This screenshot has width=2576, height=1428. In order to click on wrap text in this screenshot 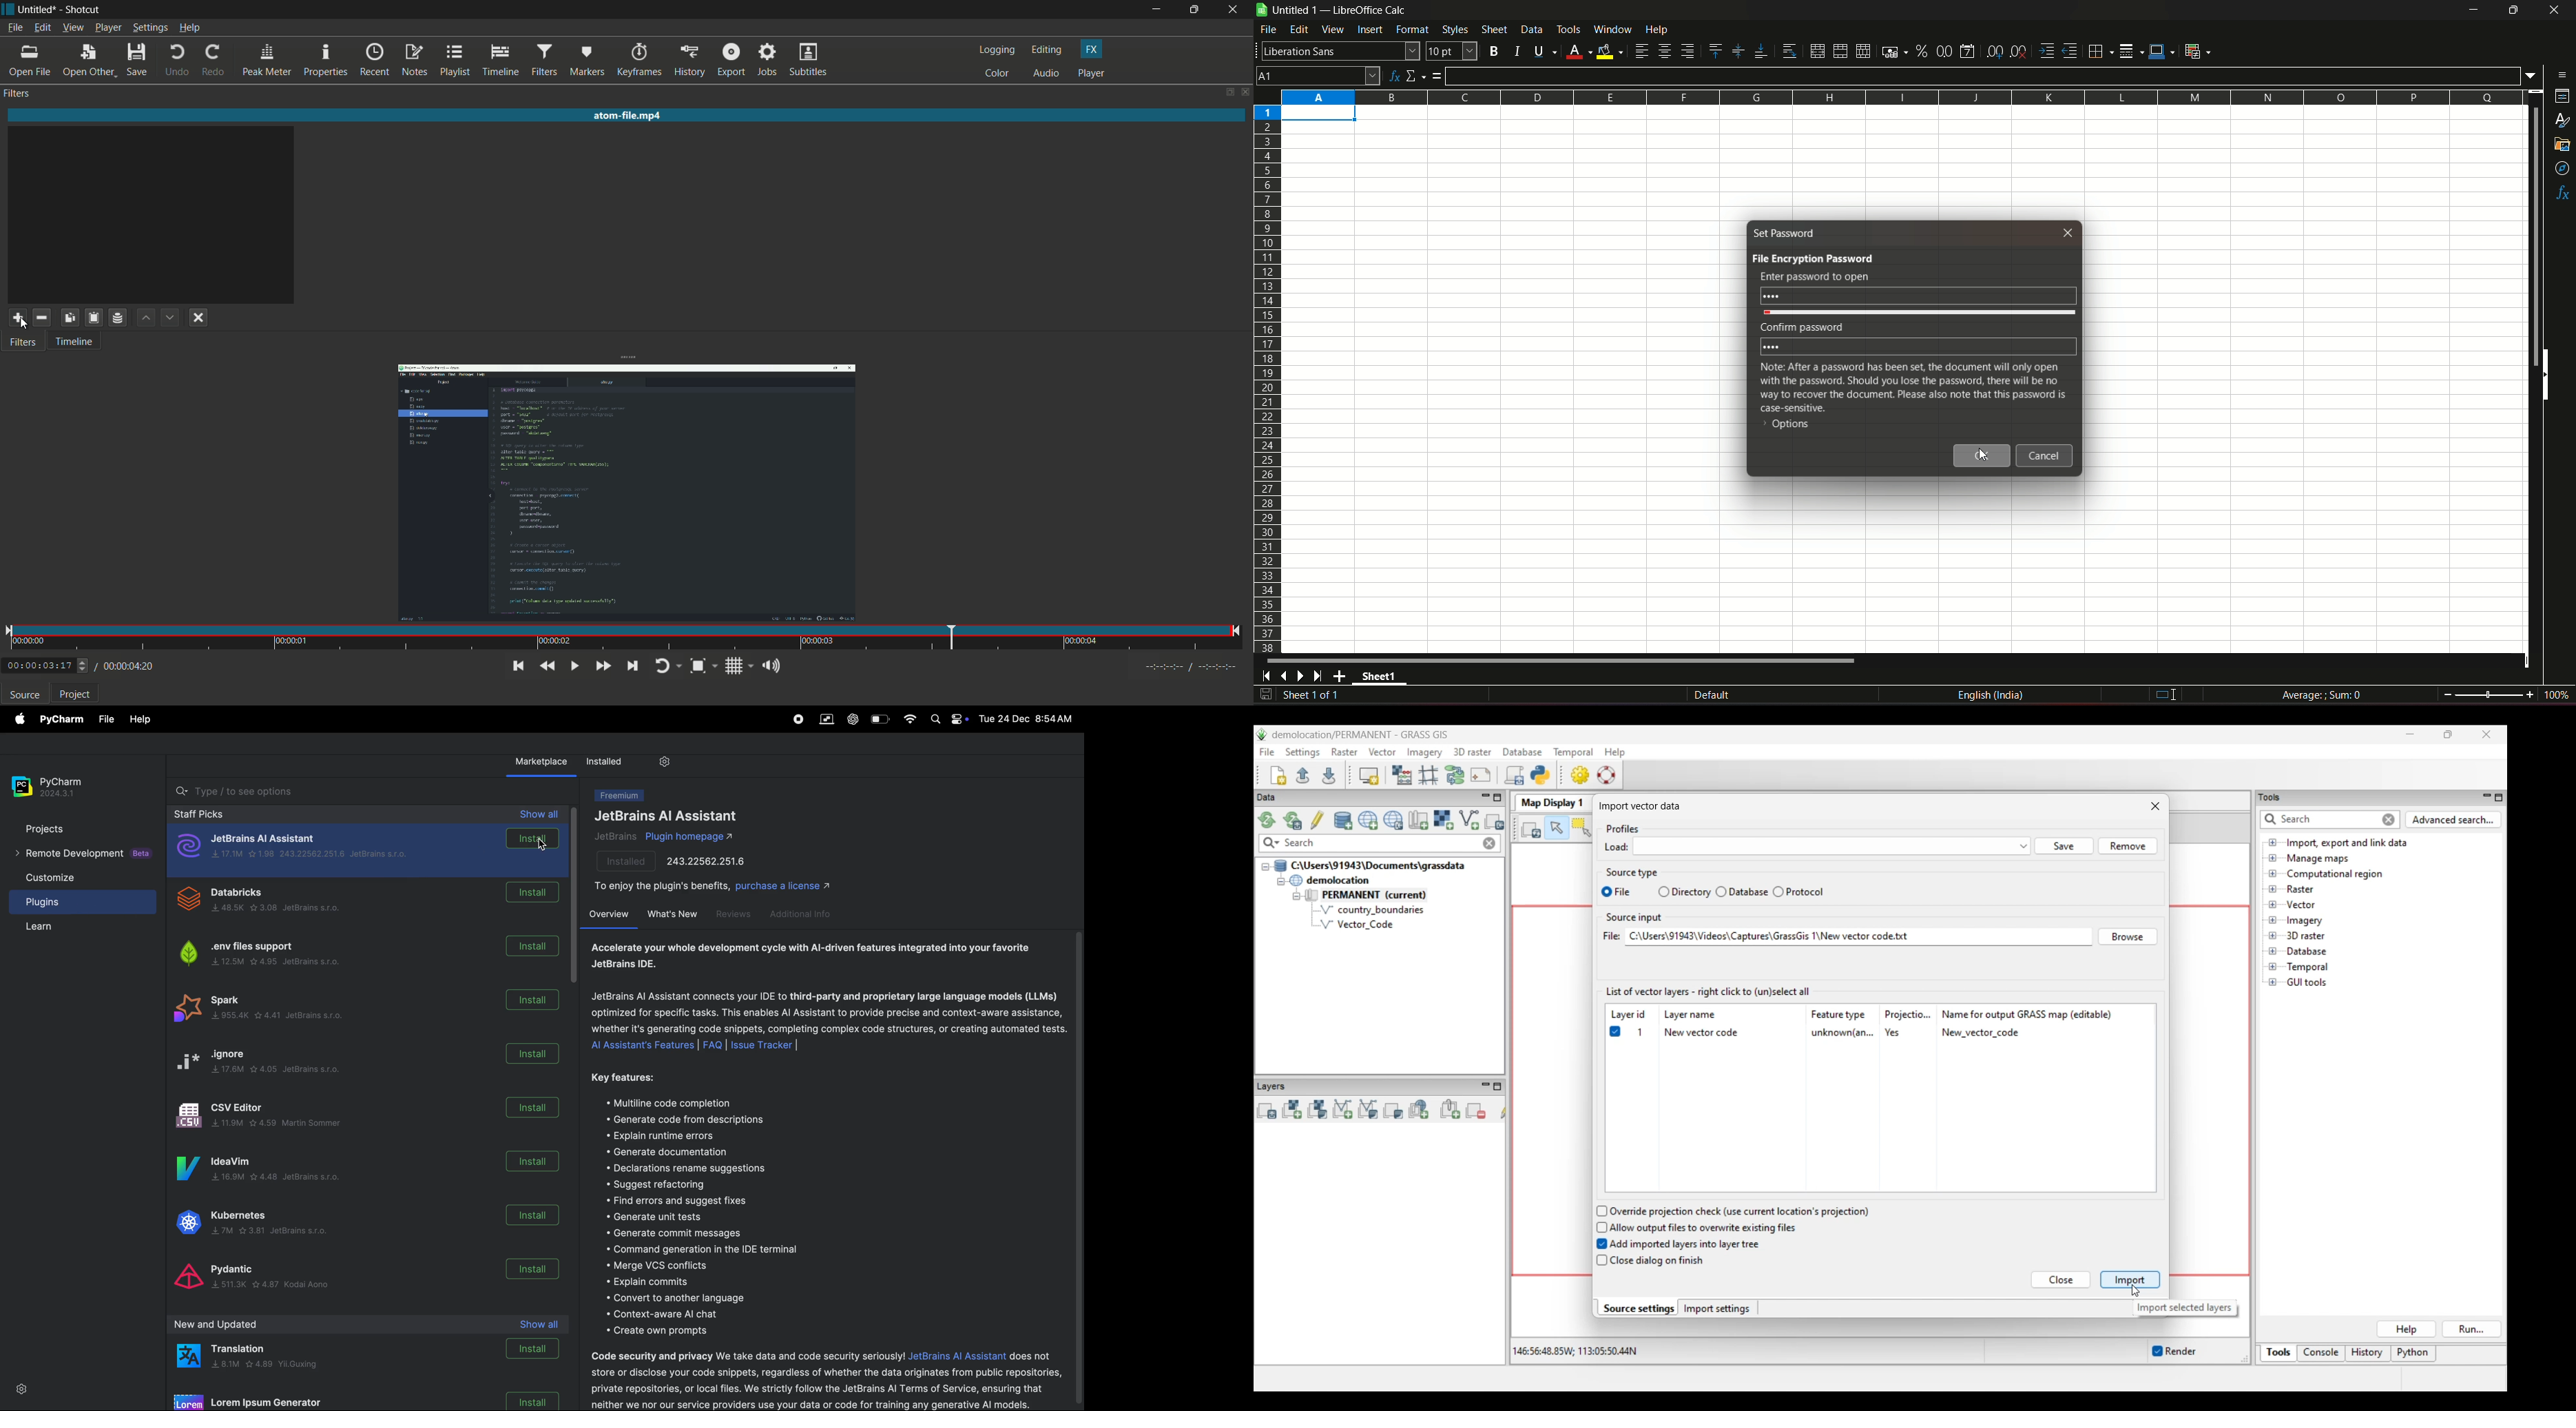, I will do `click(1787, 50)`.